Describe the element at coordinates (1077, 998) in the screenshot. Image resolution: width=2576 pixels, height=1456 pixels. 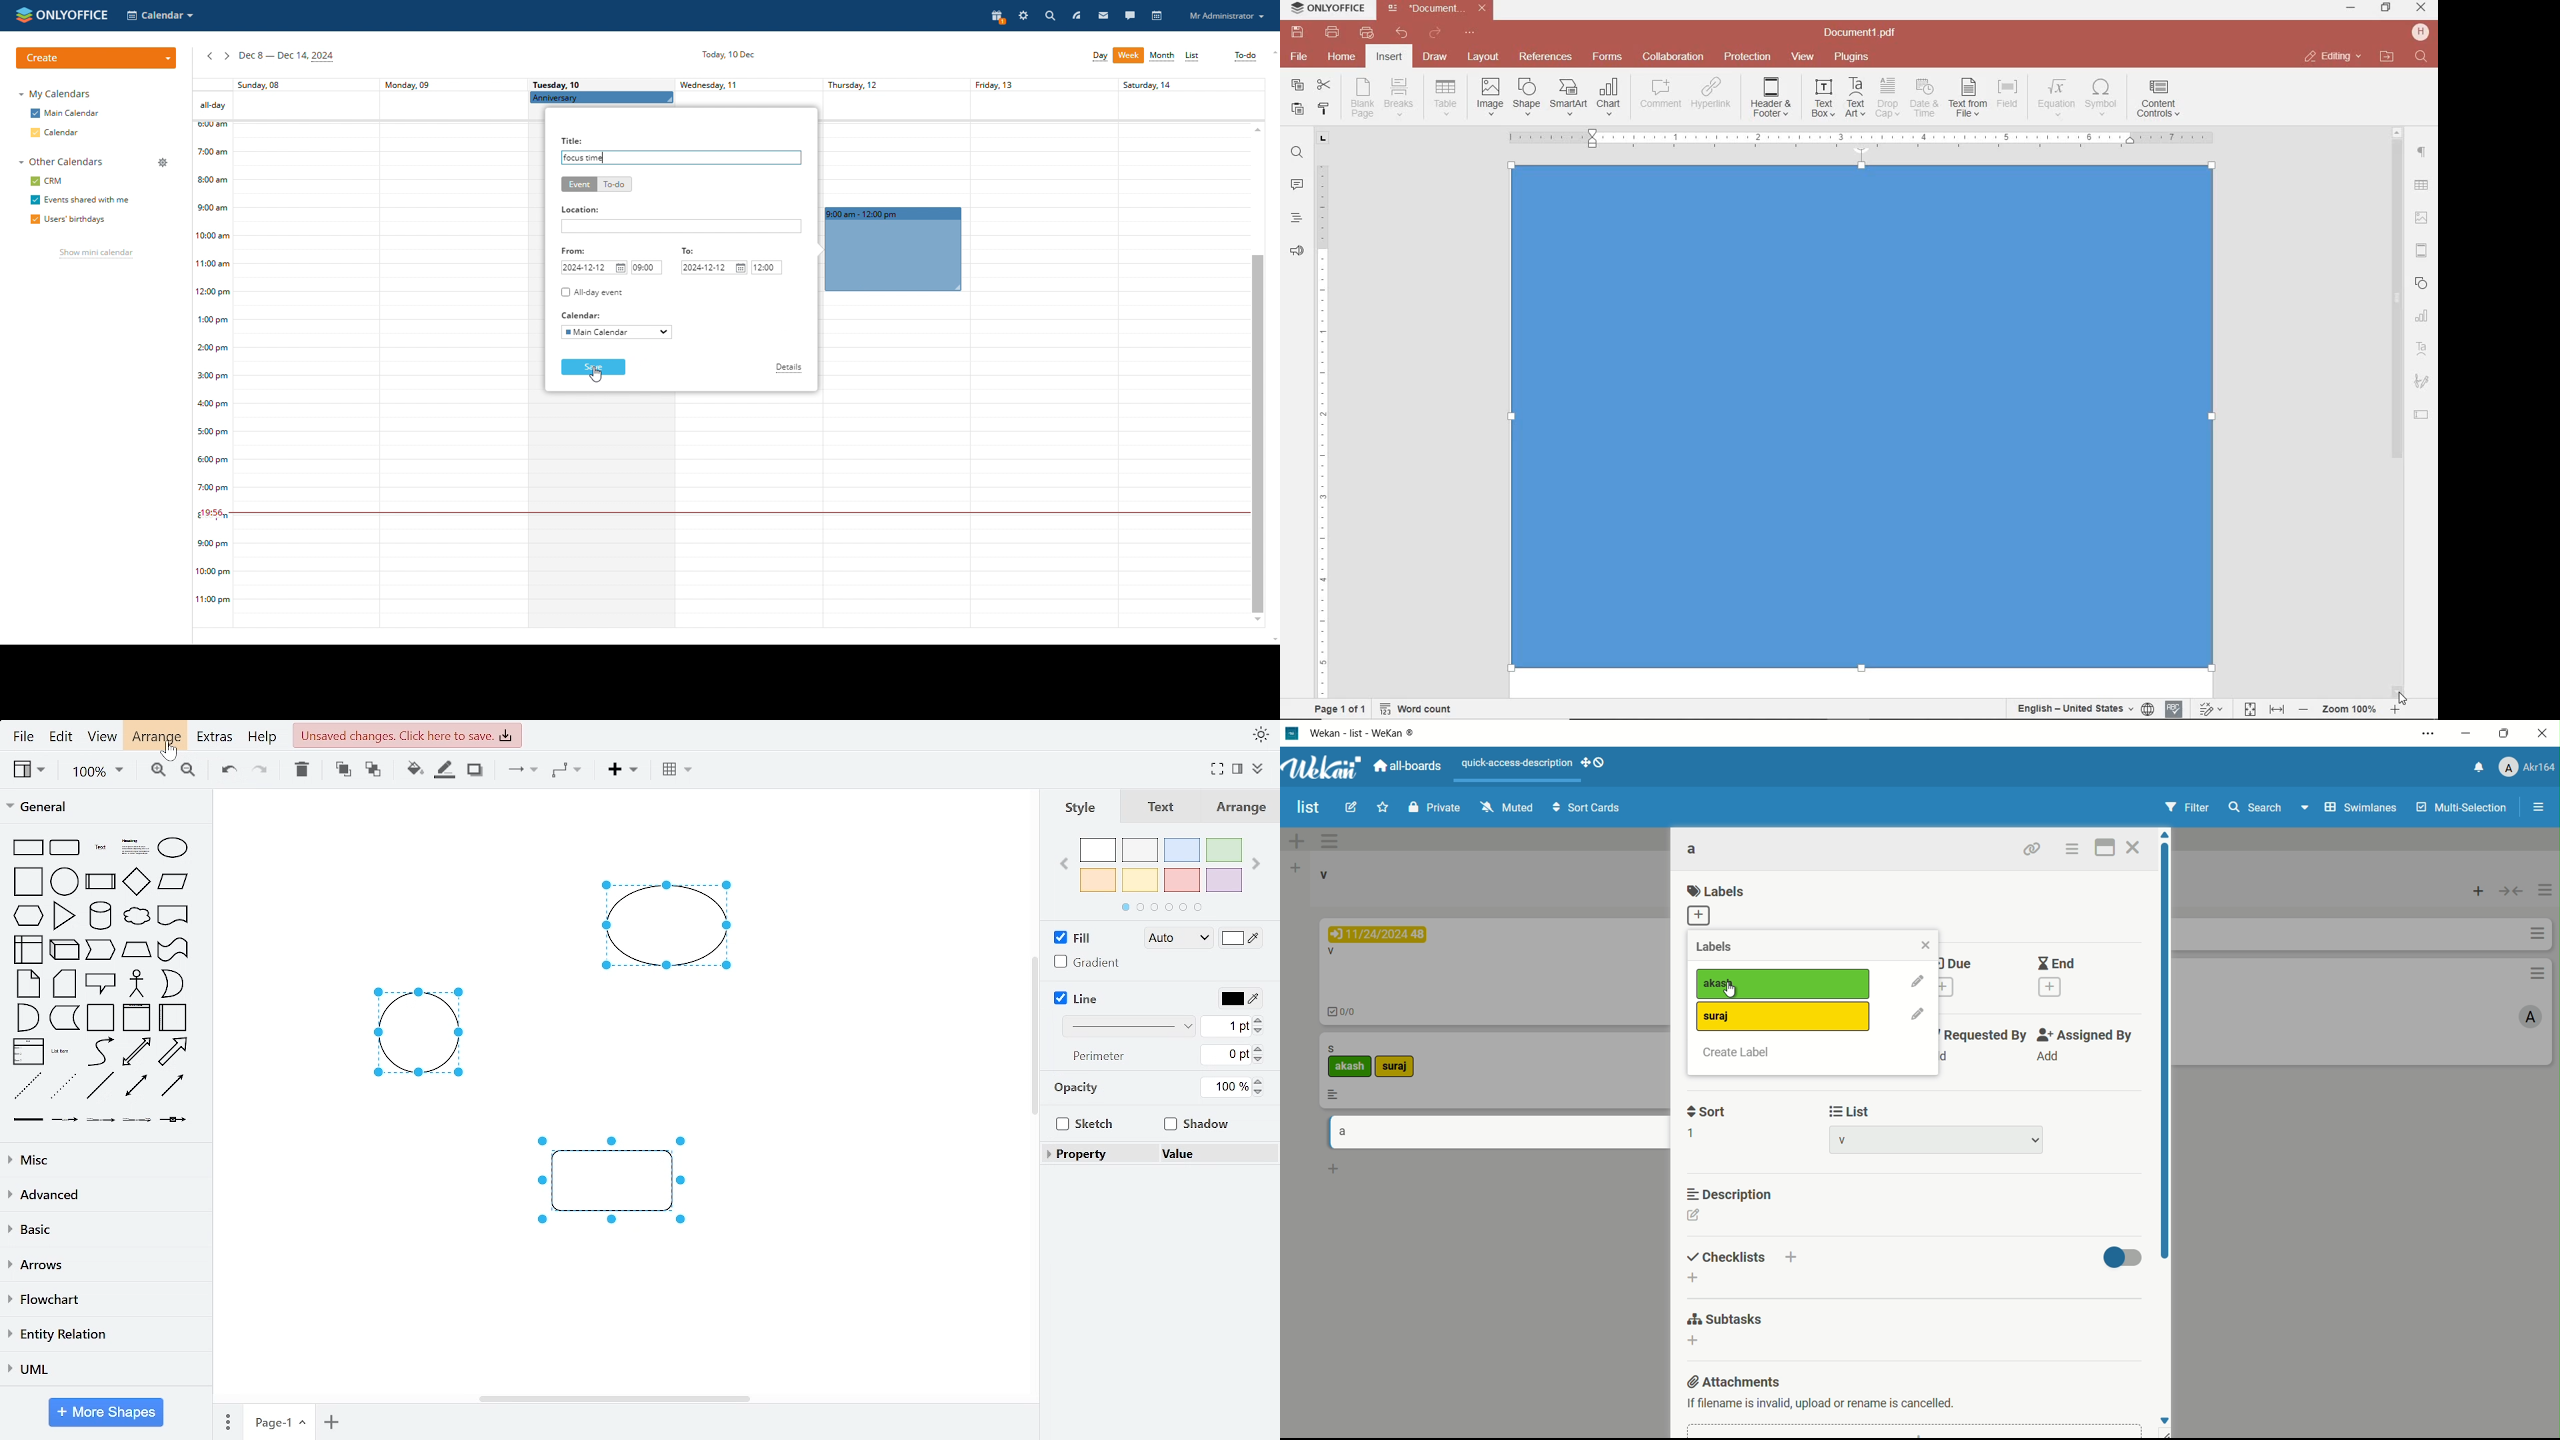
I see `Line` at that location.